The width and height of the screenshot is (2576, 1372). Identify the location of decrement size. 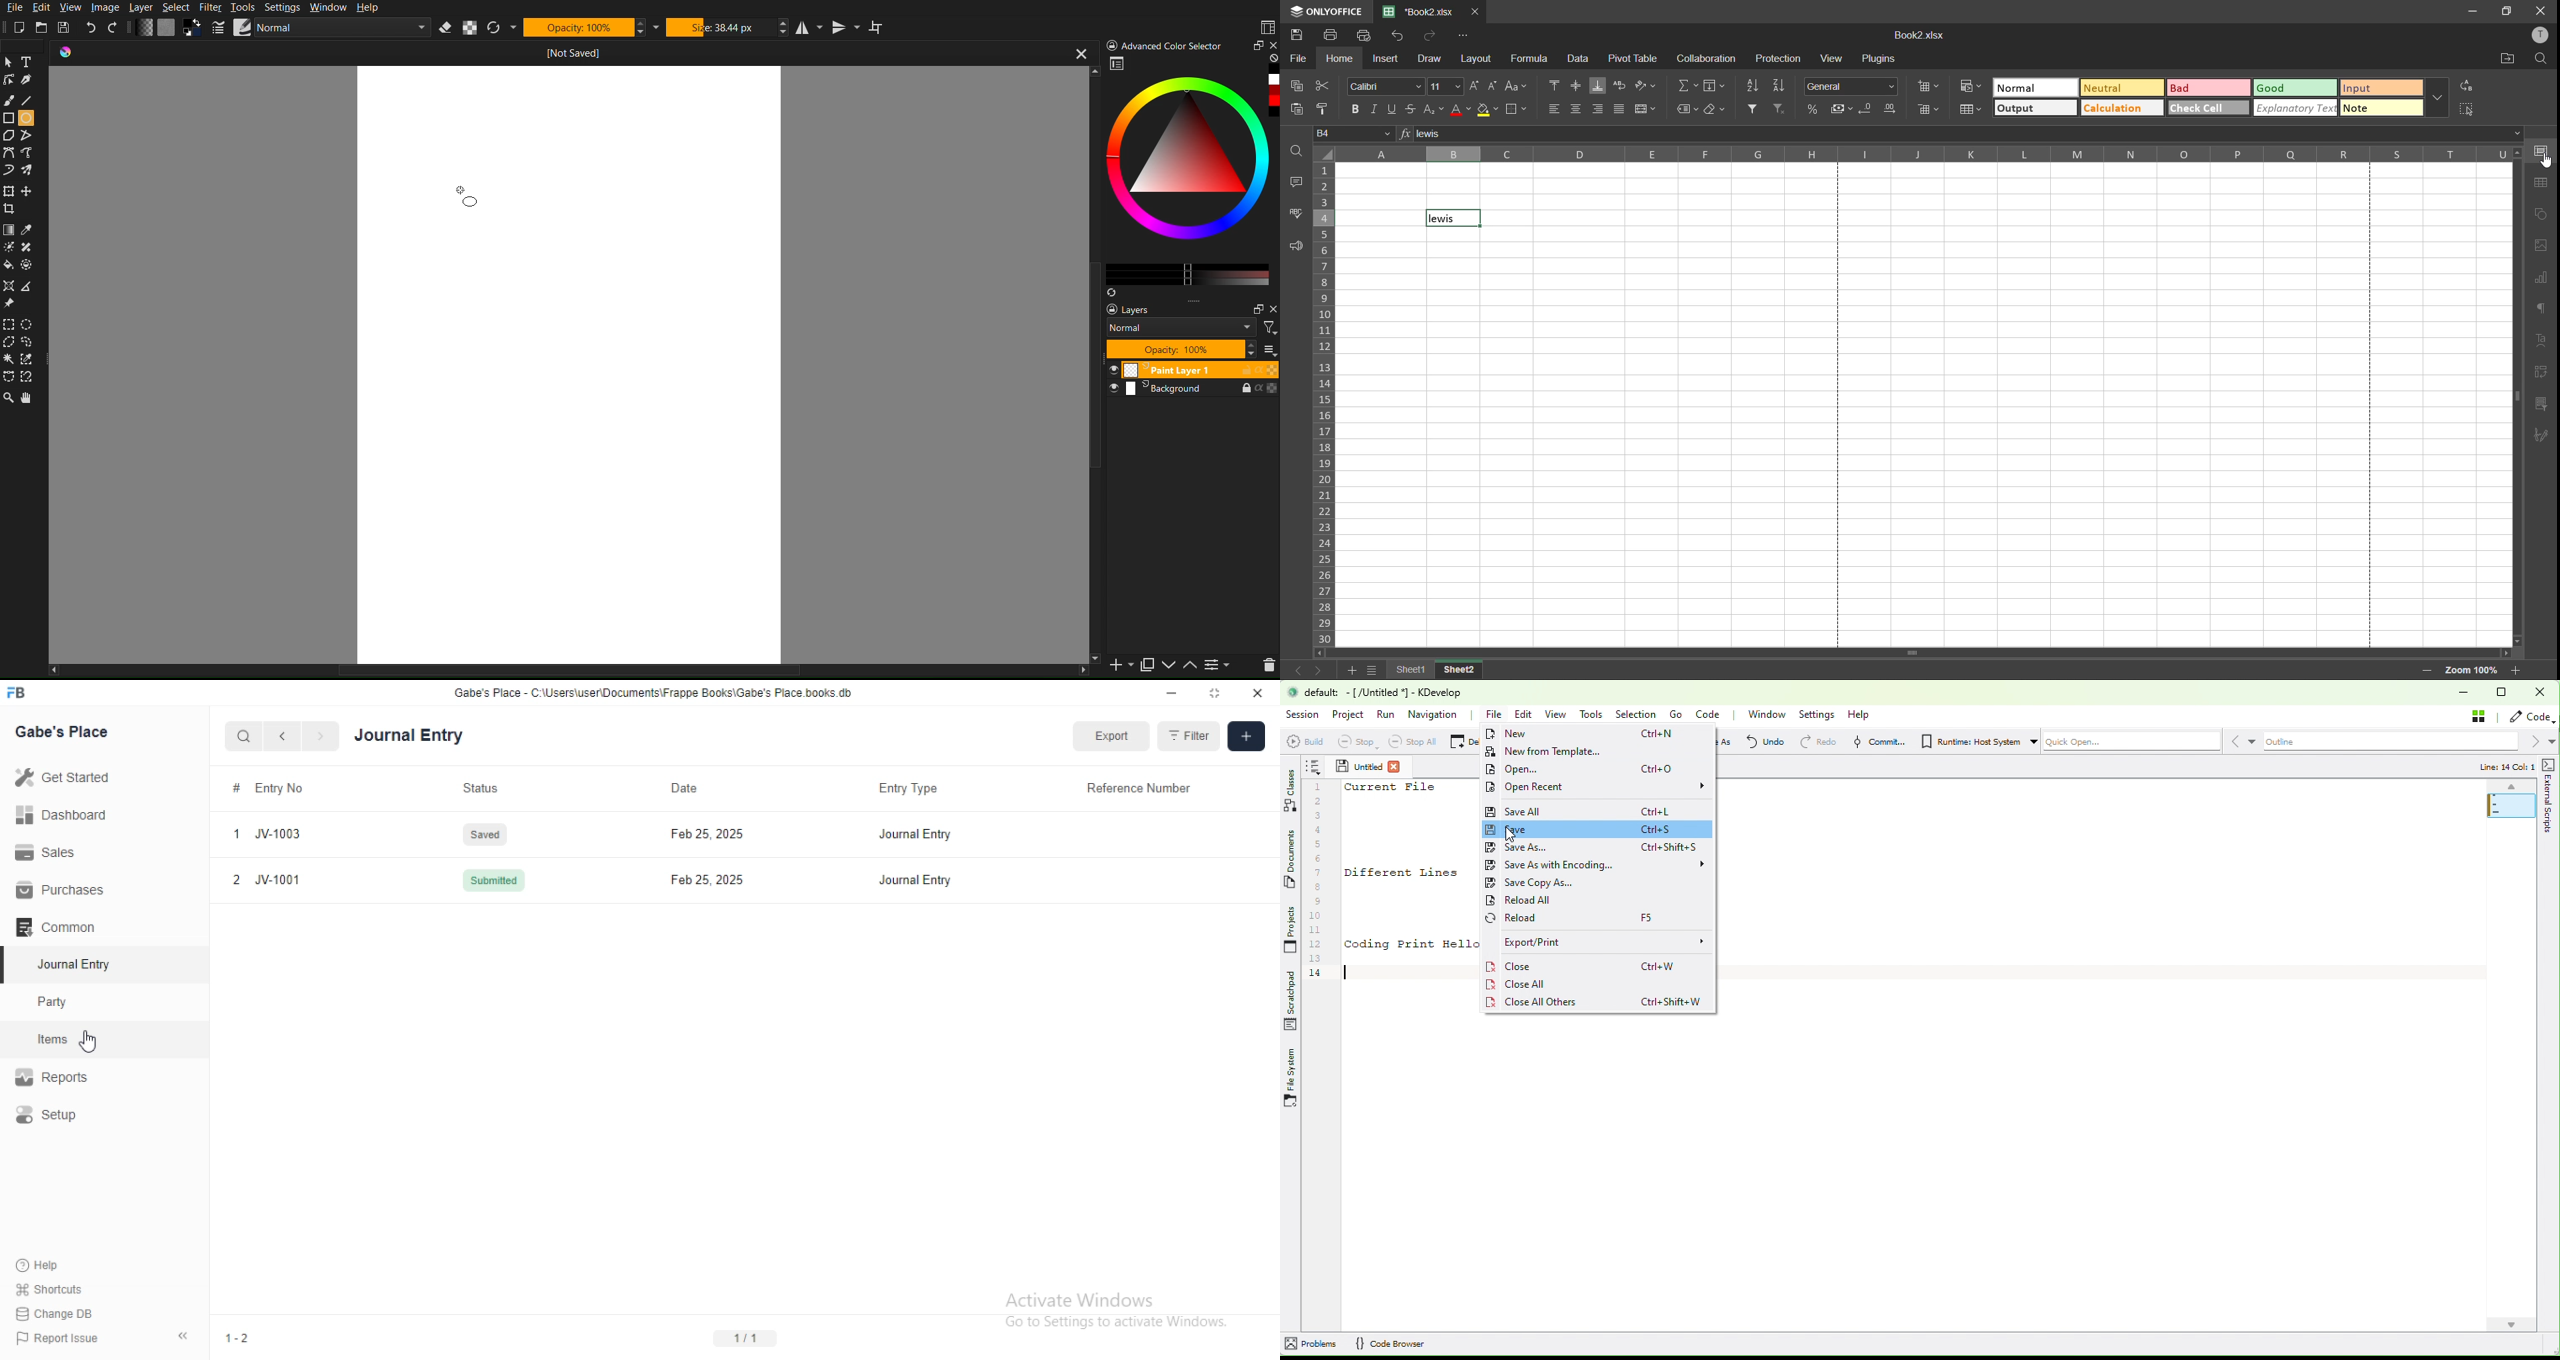
(1494, 88).